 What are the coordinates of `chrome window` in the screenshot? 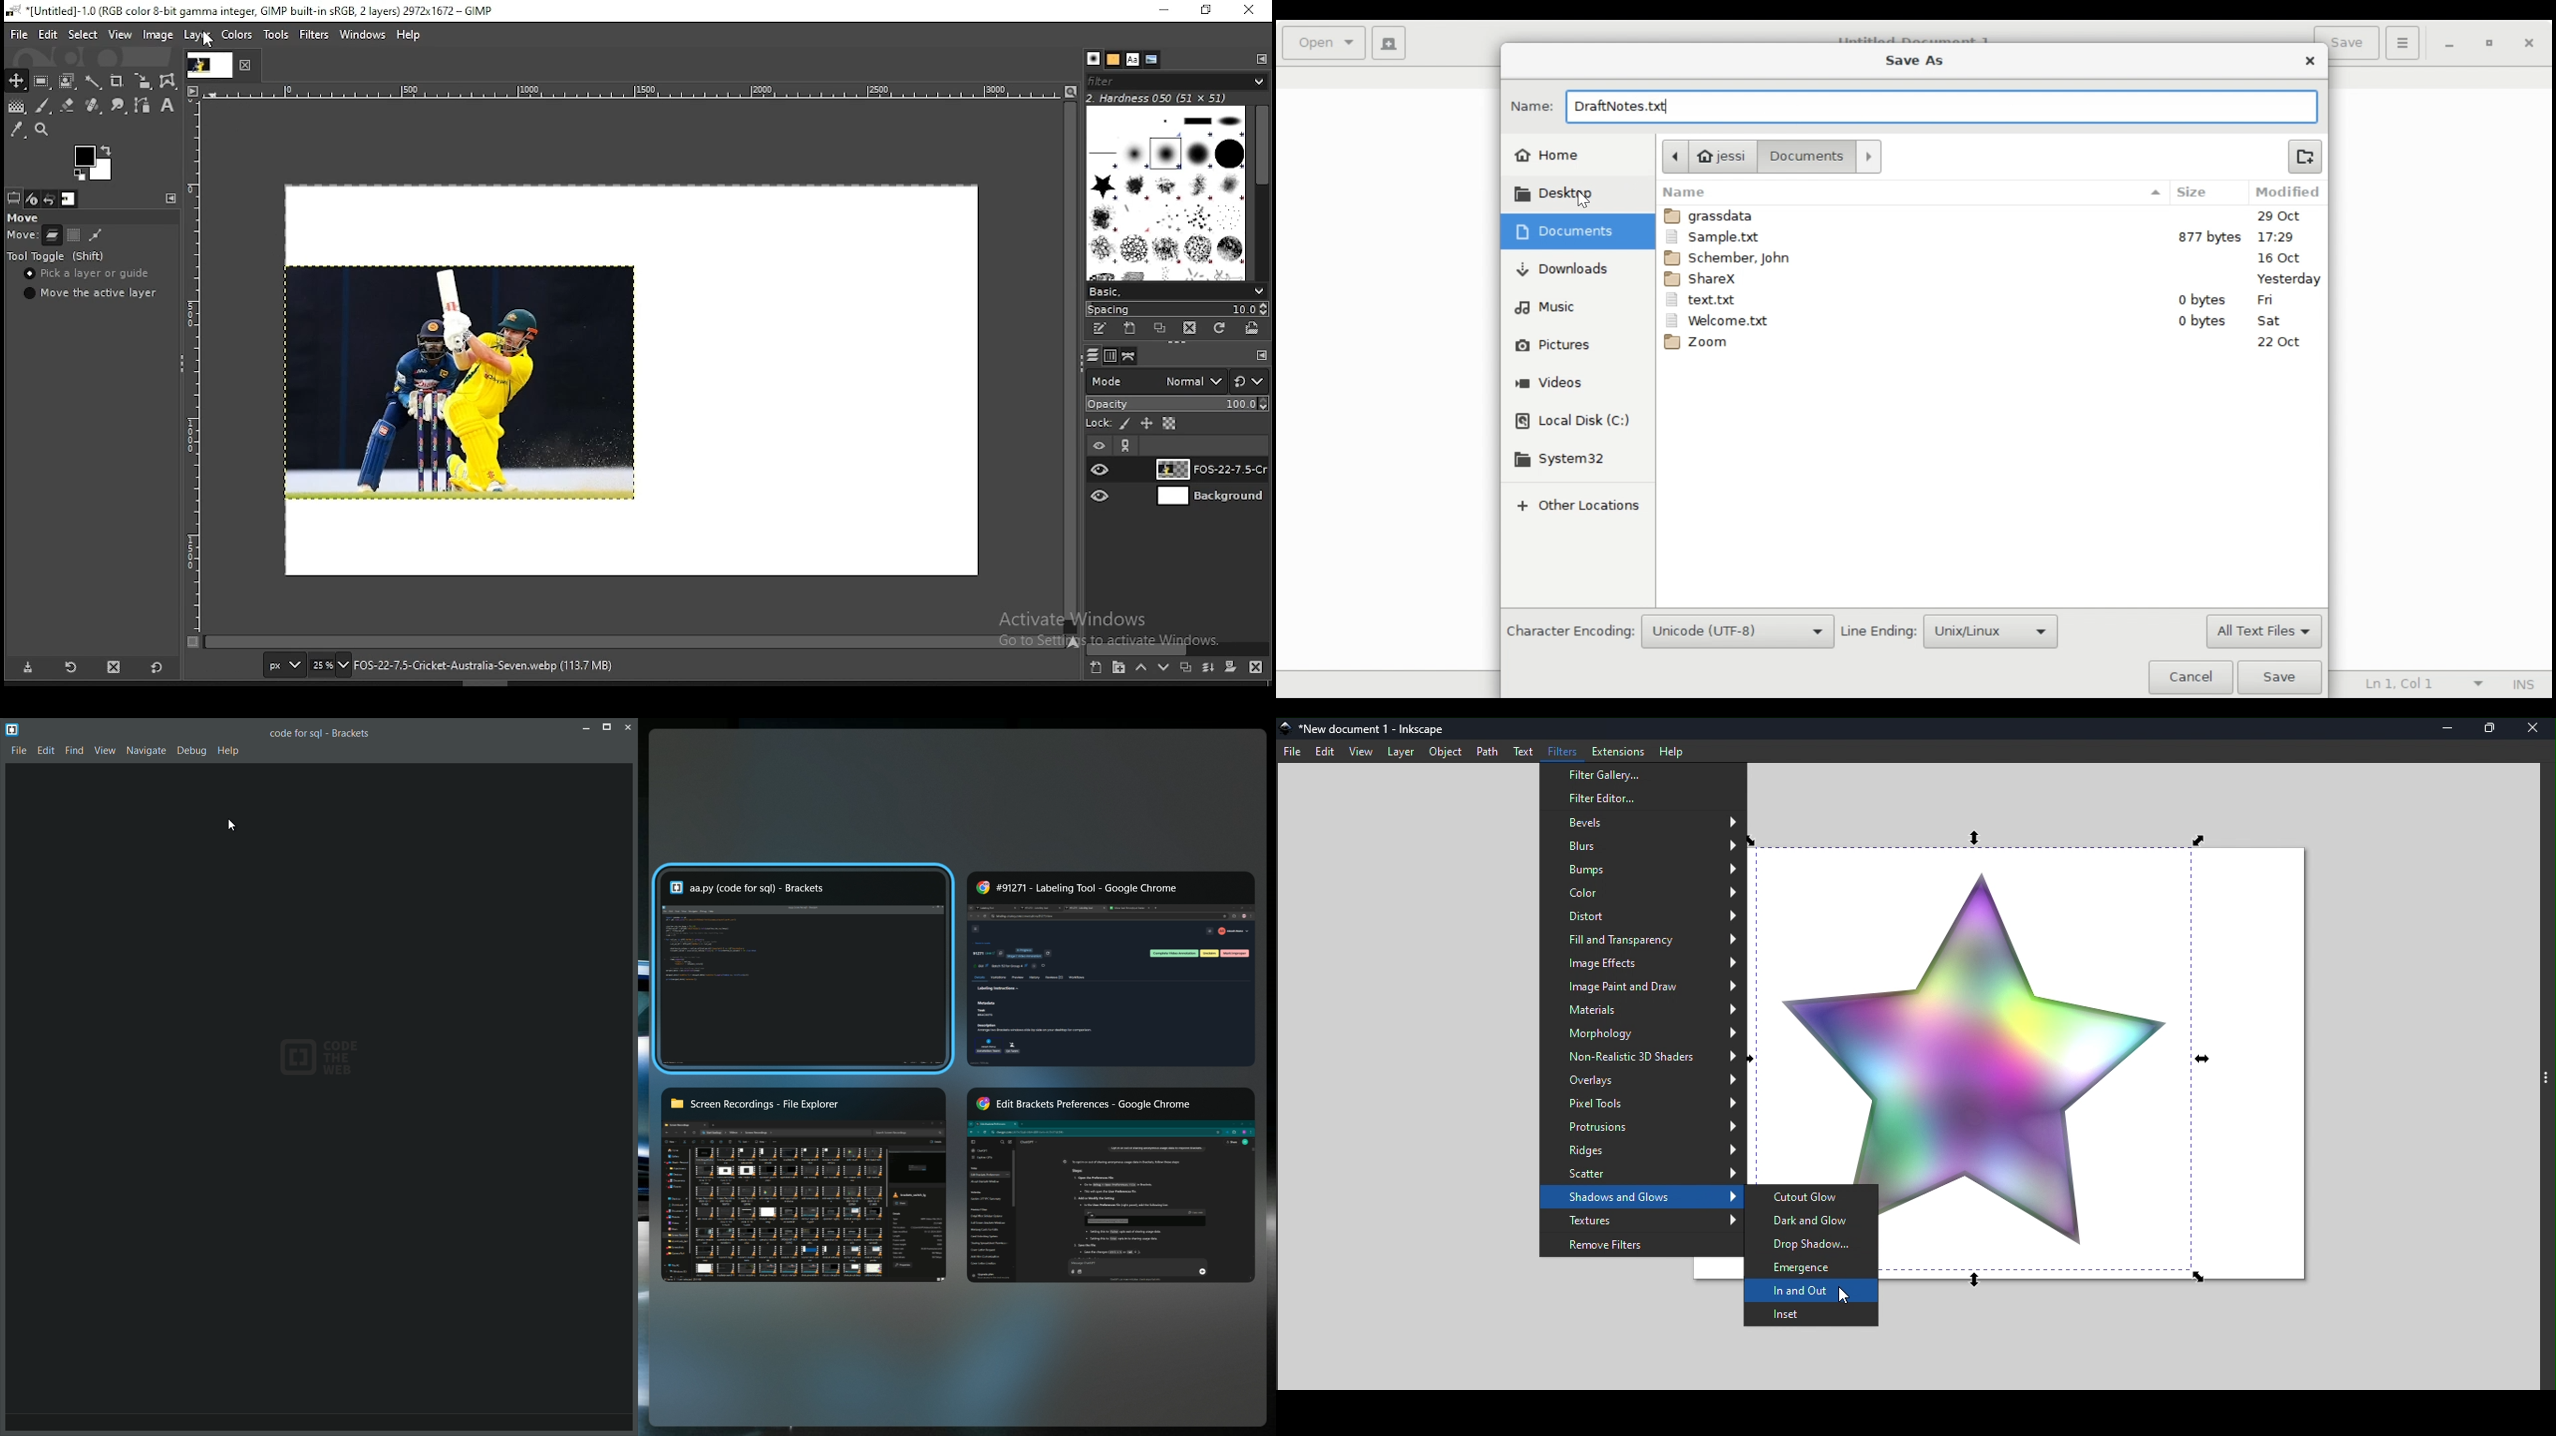 It's located at (1108, 969).